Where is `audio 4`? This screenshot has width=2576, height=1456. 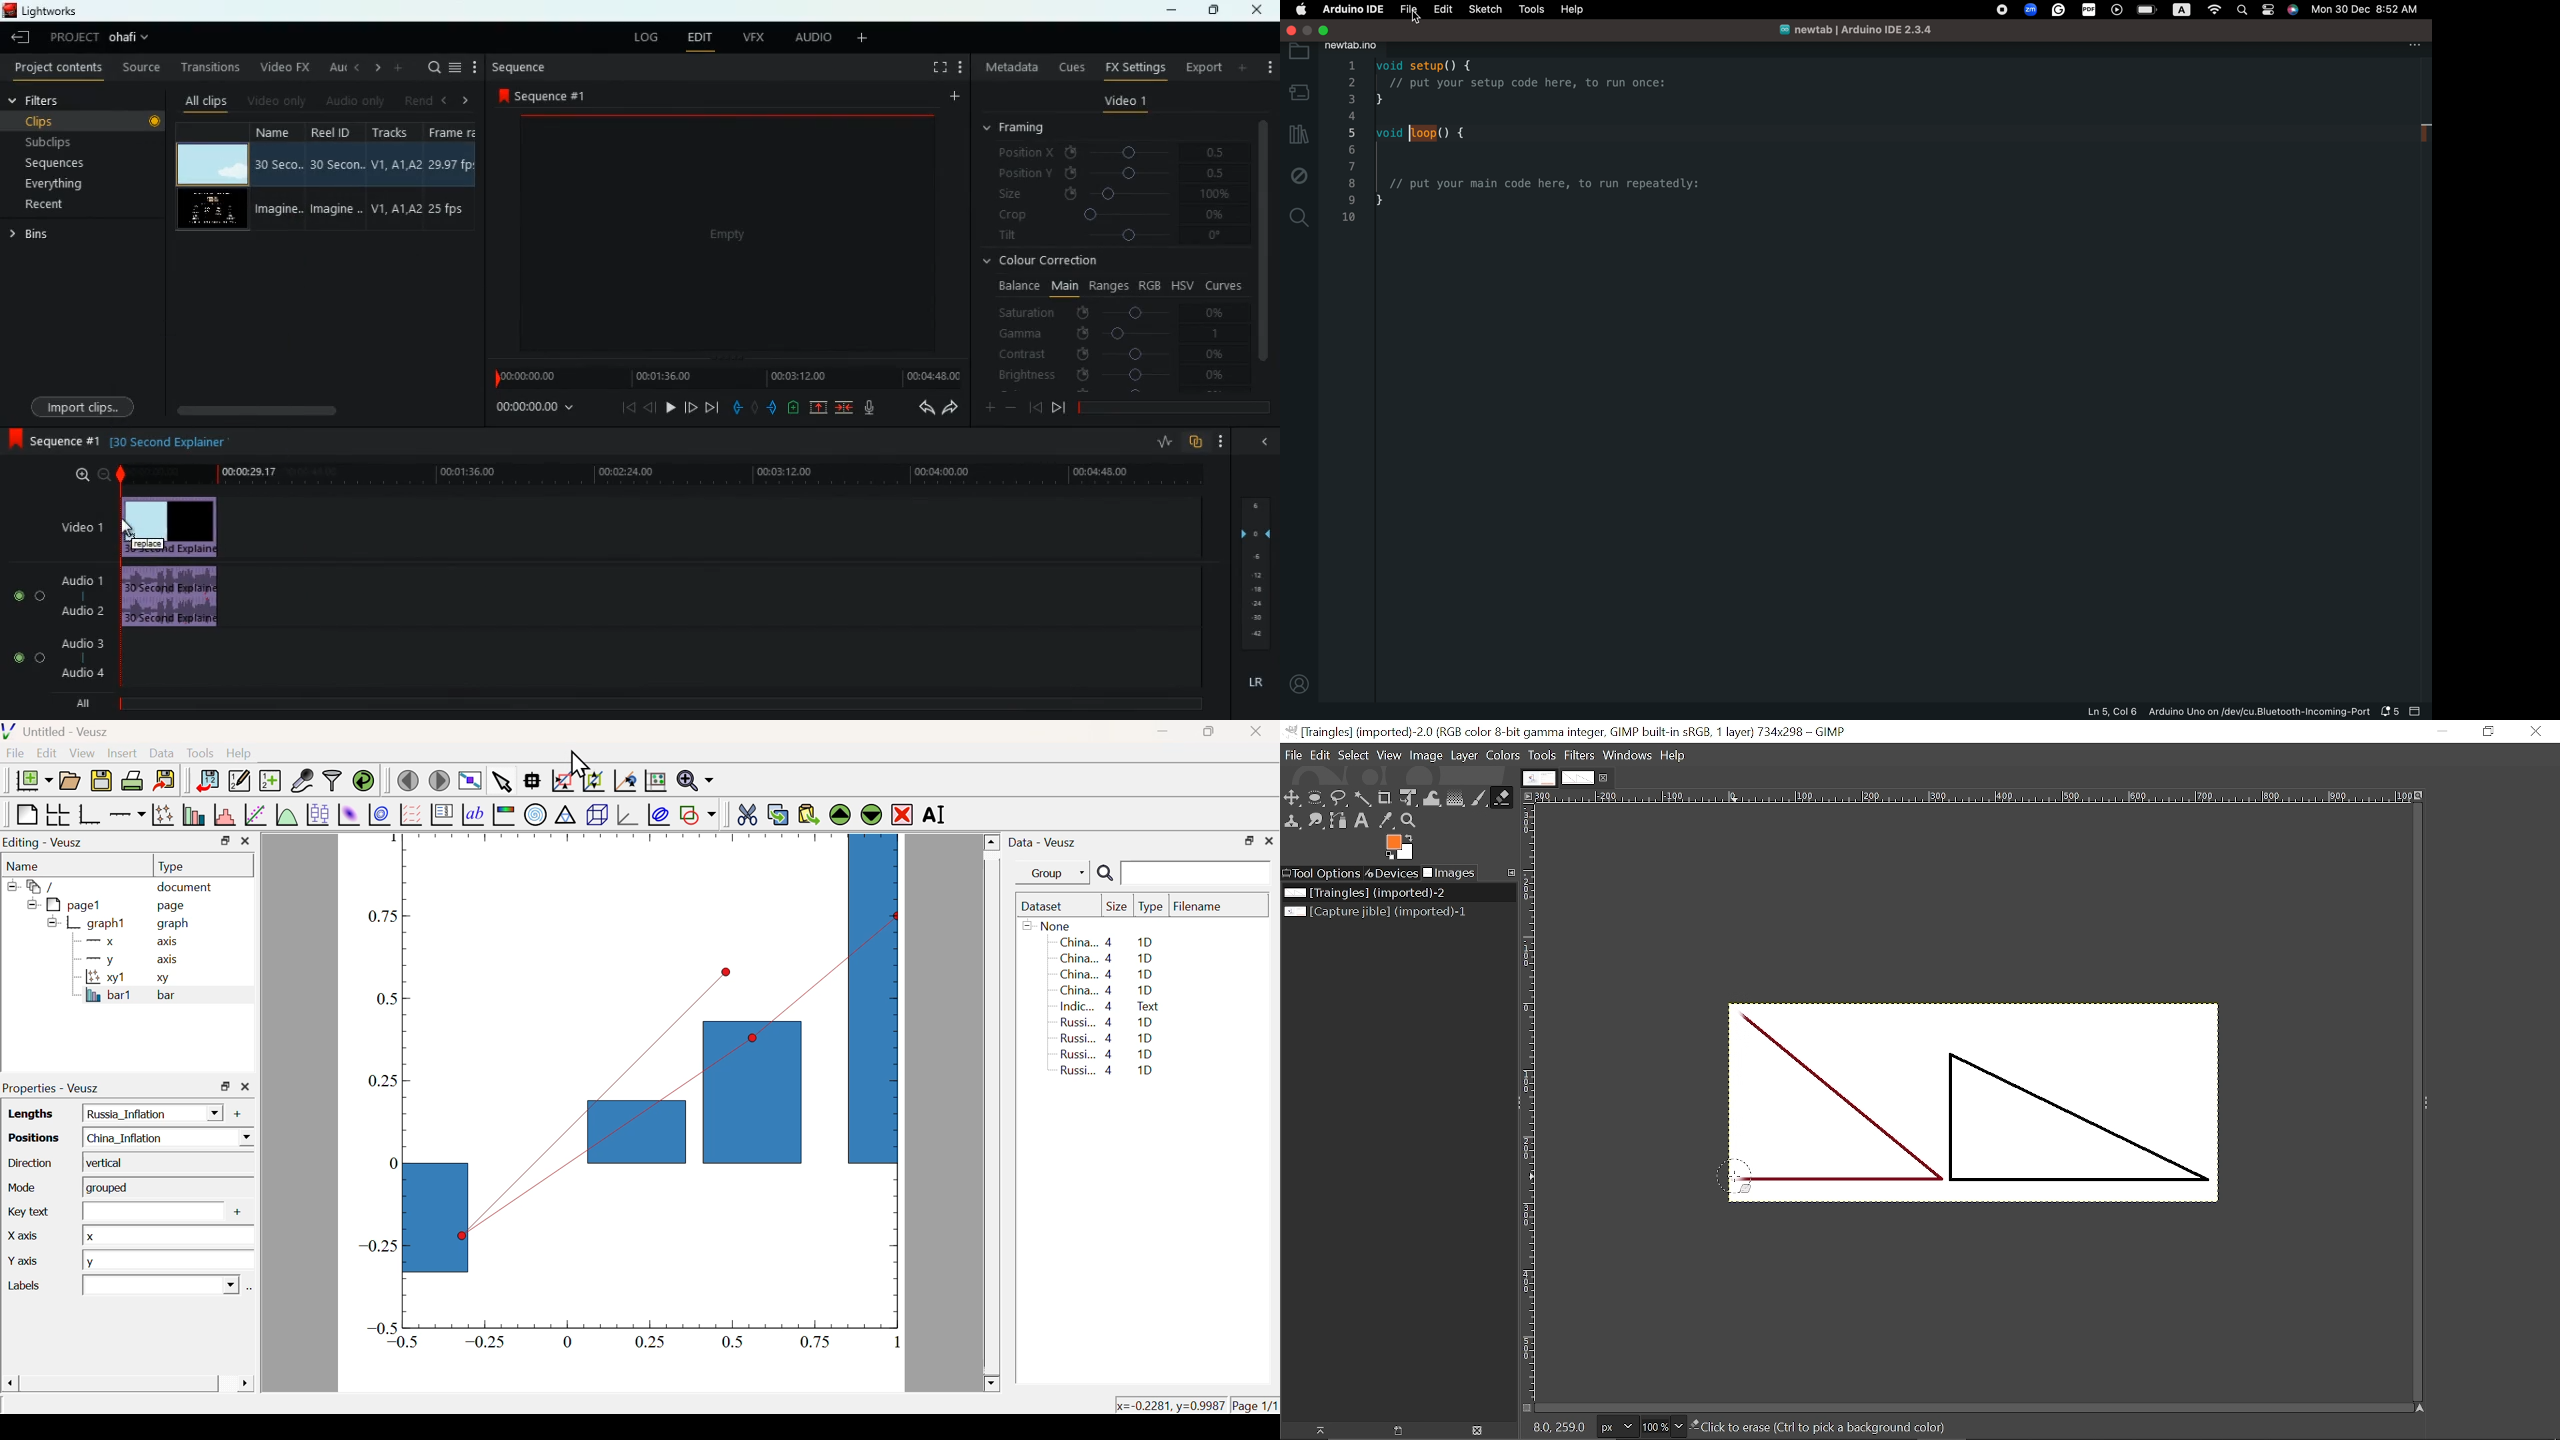
audio 4 is located at coordinates (79, 672).